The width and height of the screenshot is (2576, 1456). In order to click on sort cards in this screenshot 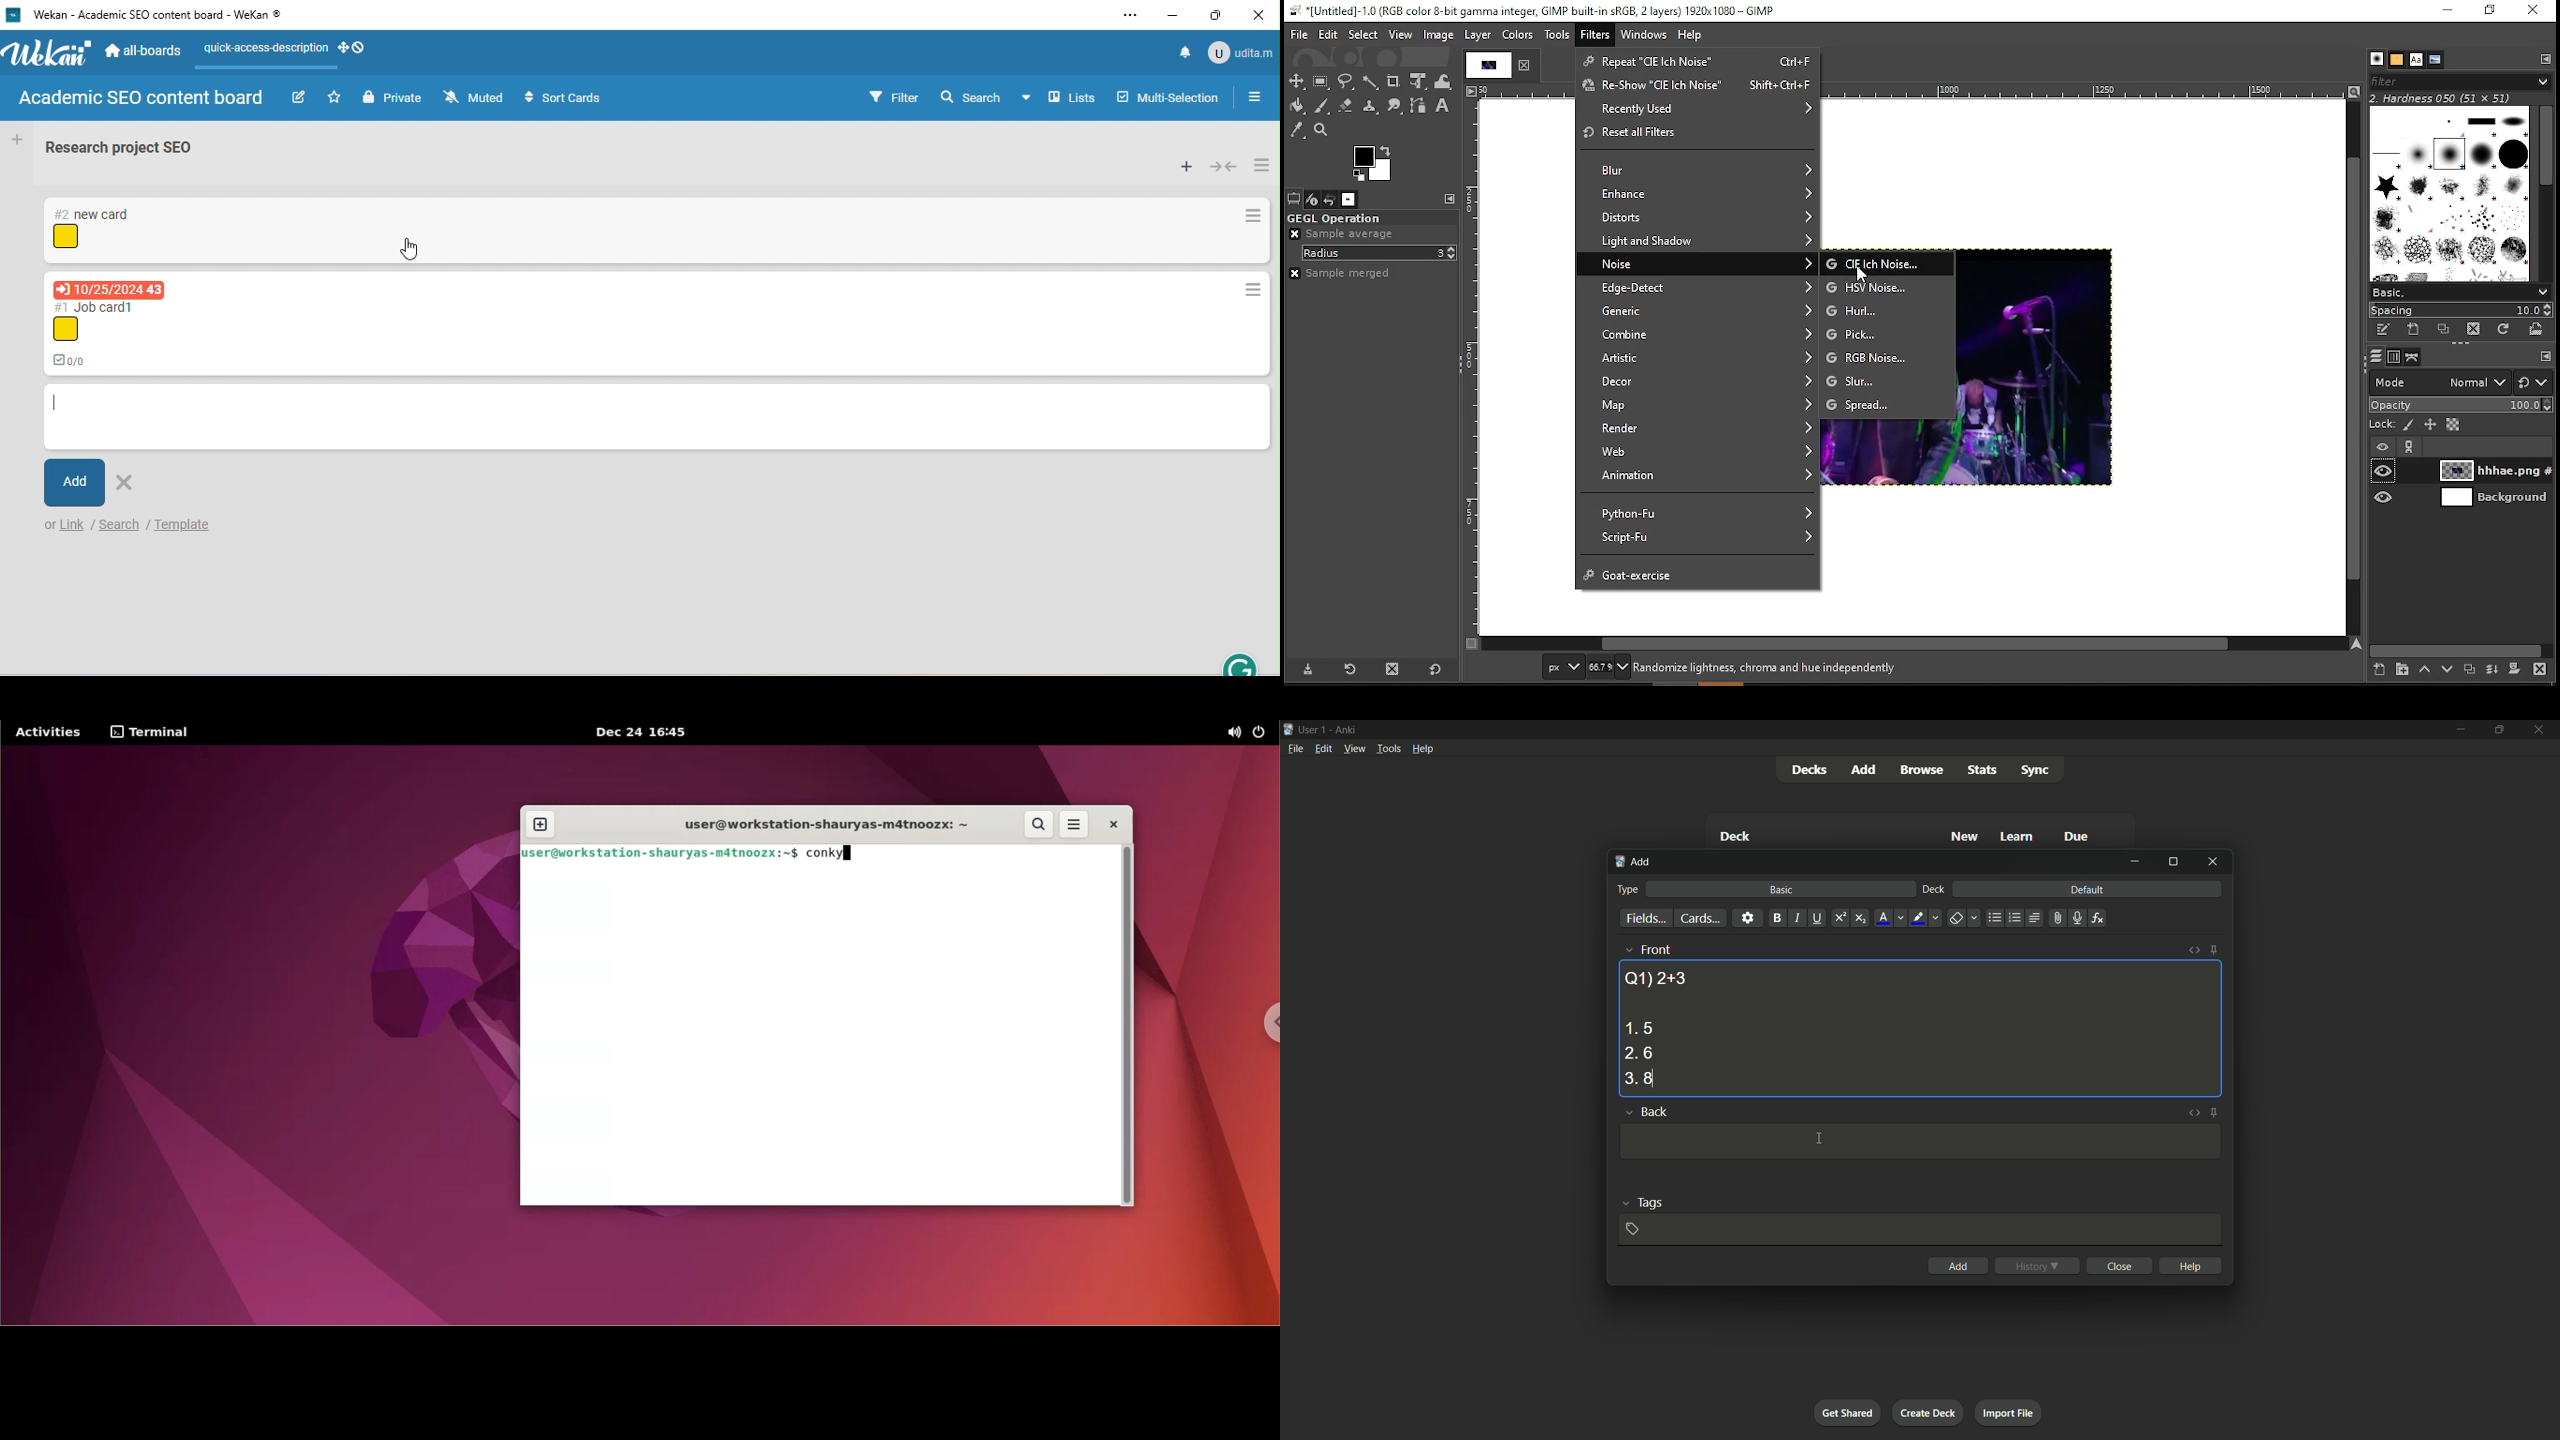, I will do `click(568, 99)`.